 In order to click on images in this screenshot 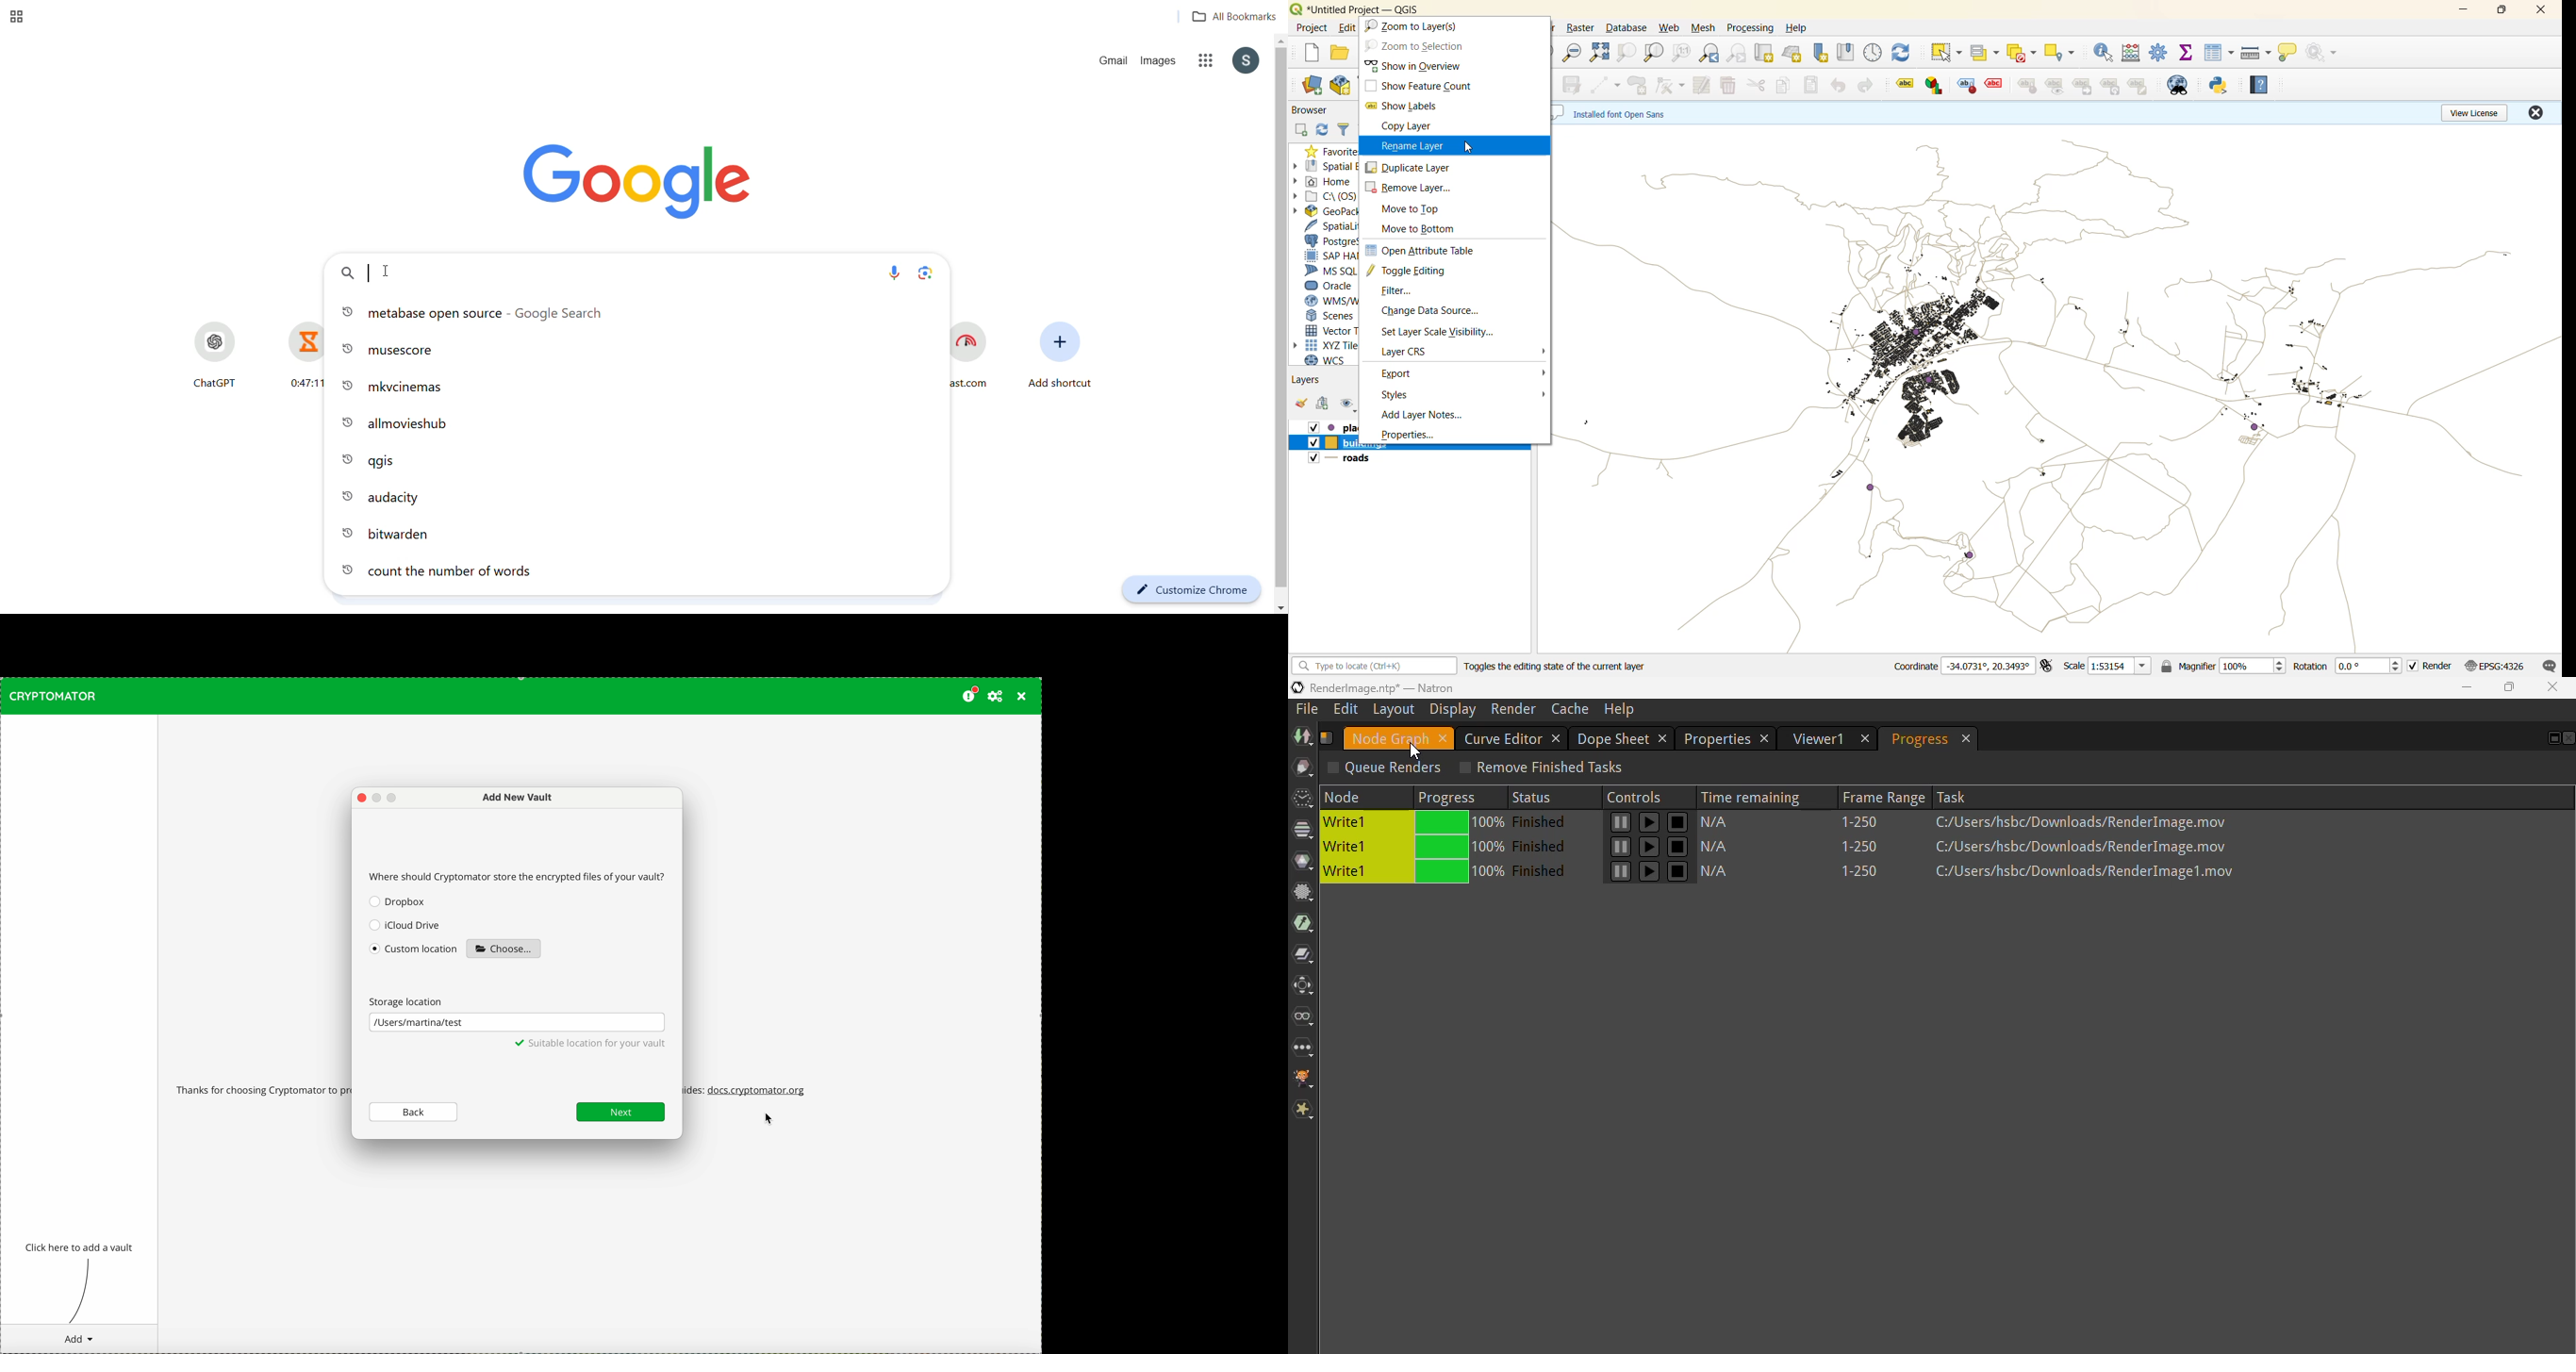, I will do `click(1162, 62)`.